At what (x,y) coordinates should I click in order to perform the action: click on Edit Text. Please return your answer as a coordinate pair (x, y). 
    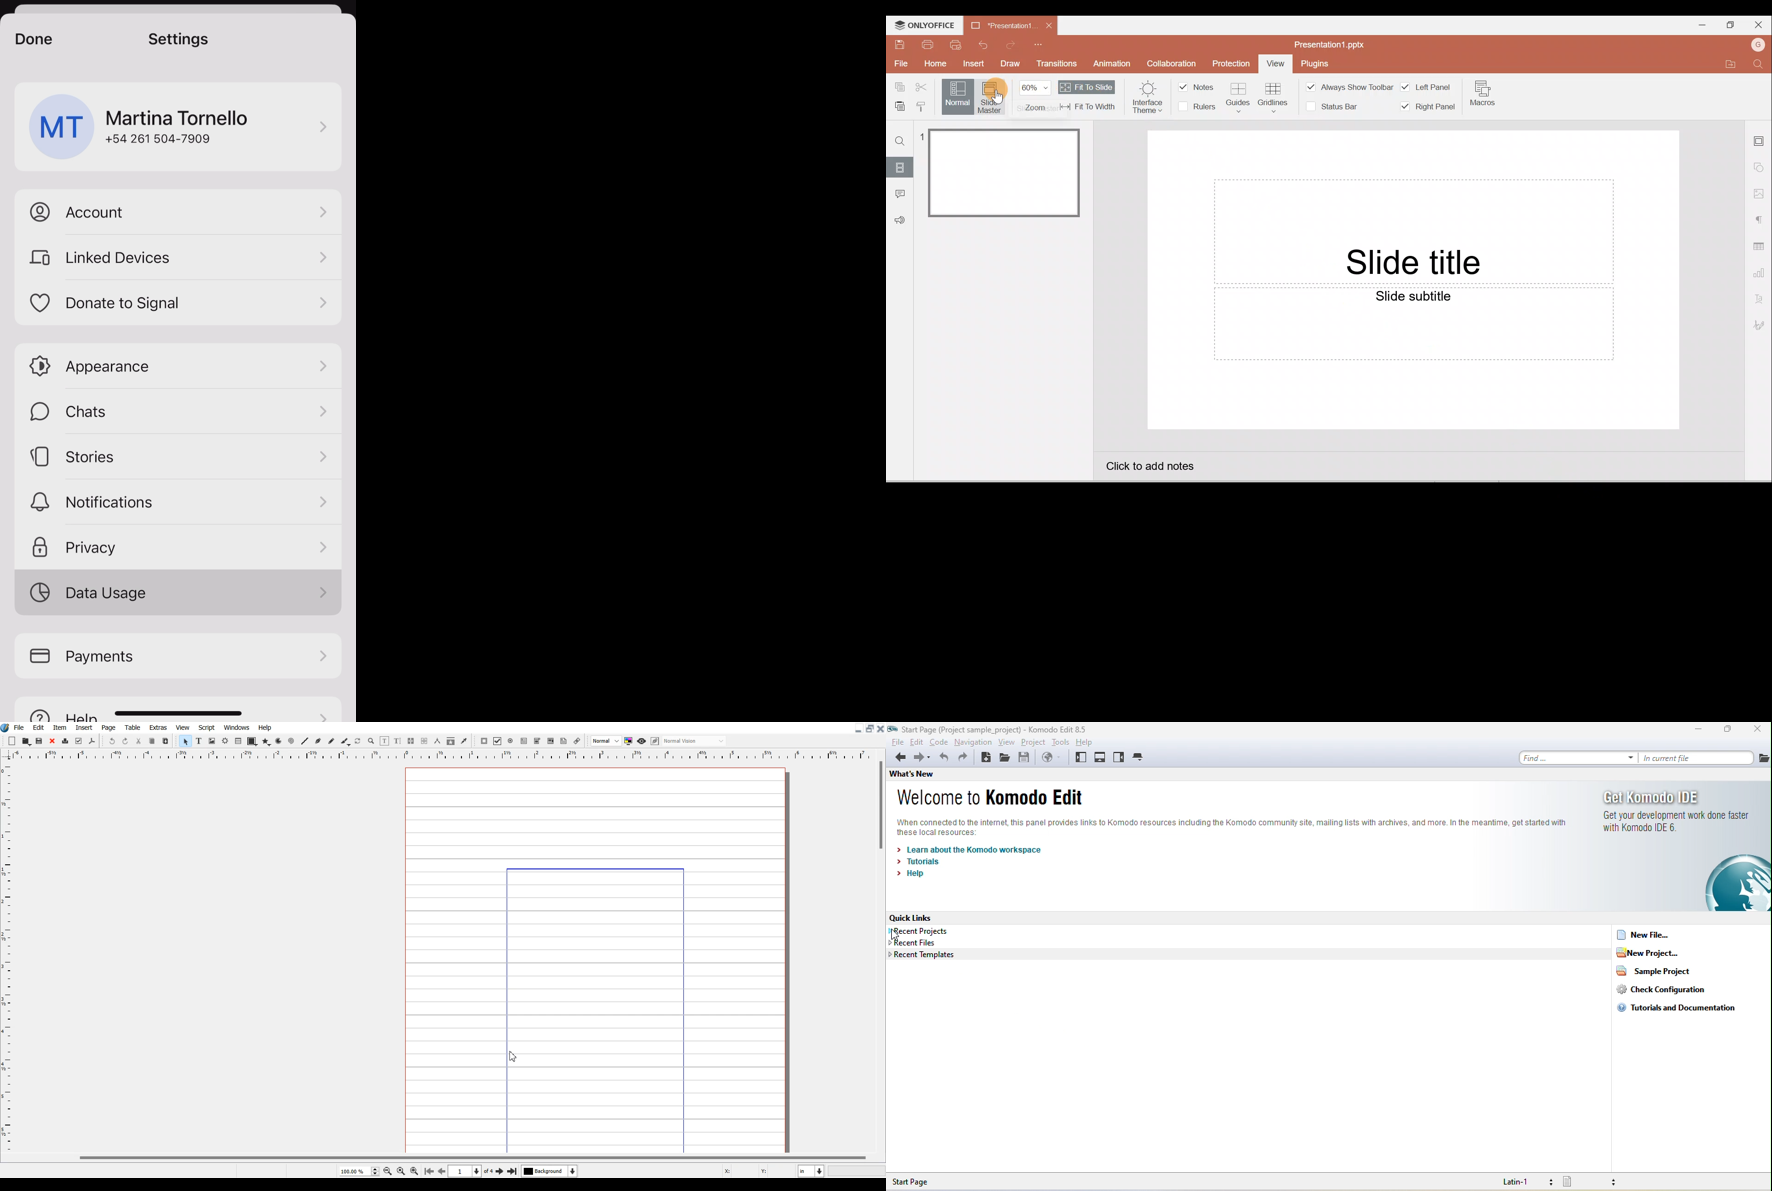
    Looking at the image, I should click on (397, 741).